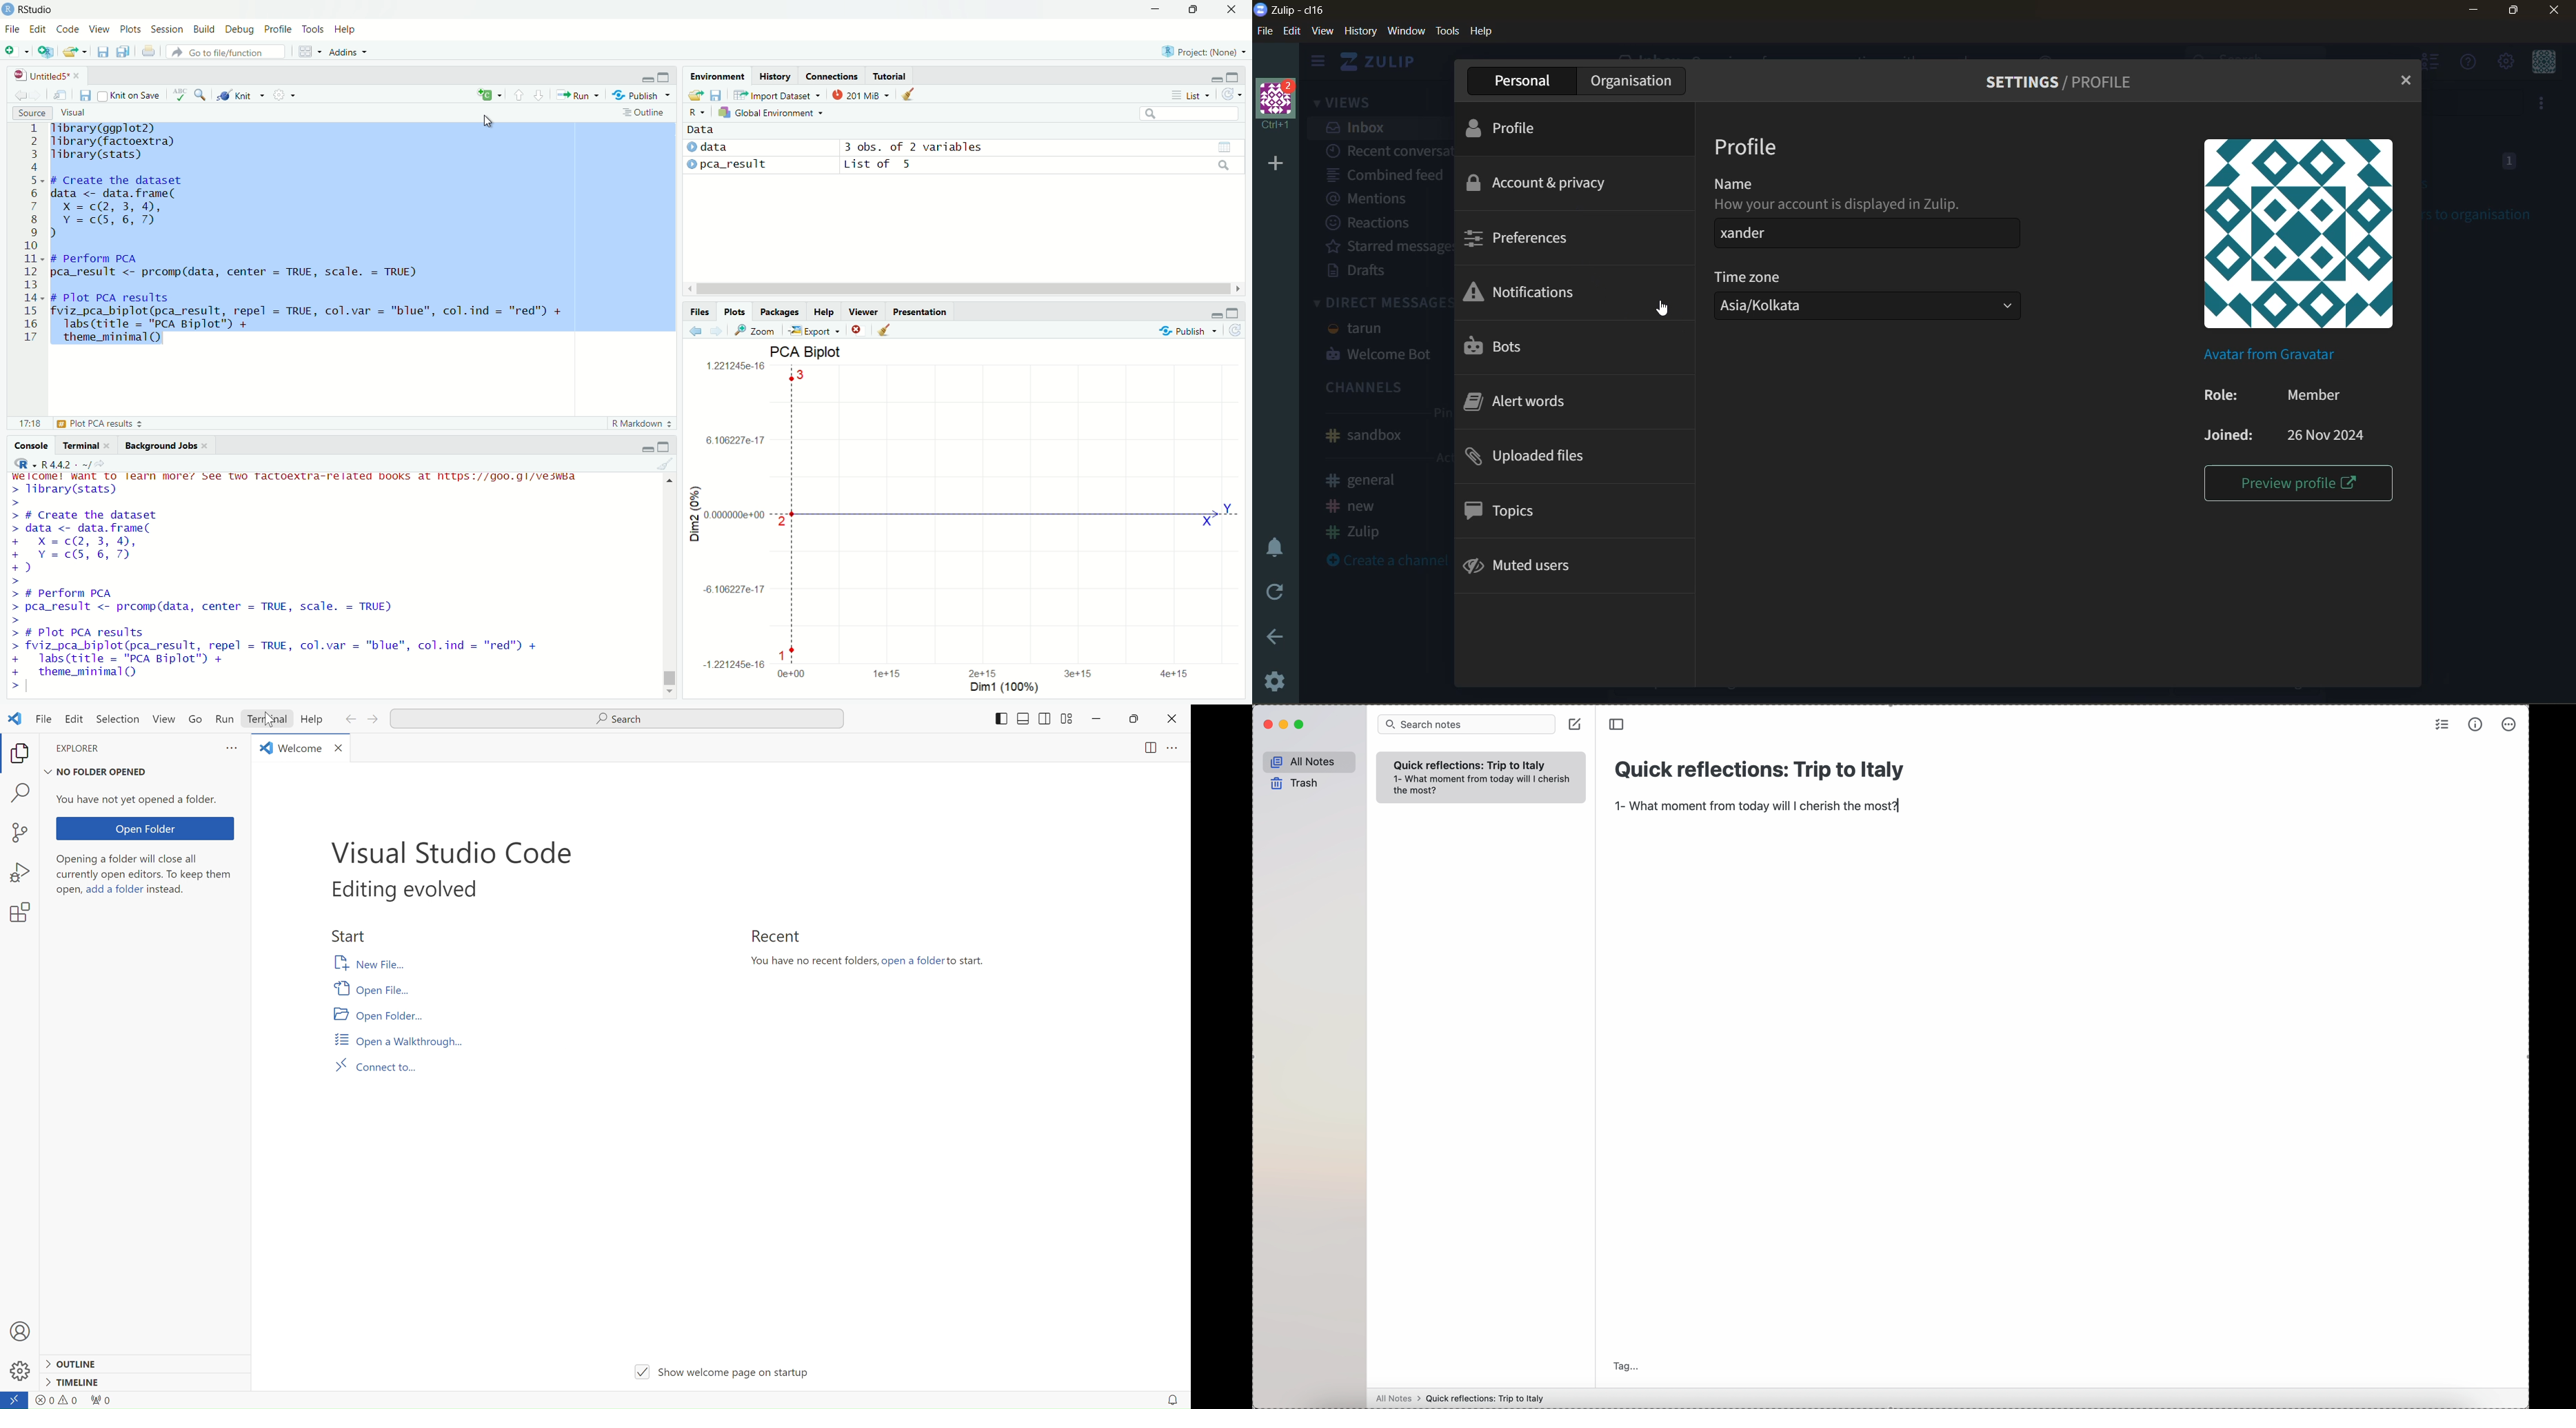 Image resolution: width=2576 pixels, height=1428 pixels. Describe the element at coordinates (2509, 726) in the screenshot. I see `more options` at that location.